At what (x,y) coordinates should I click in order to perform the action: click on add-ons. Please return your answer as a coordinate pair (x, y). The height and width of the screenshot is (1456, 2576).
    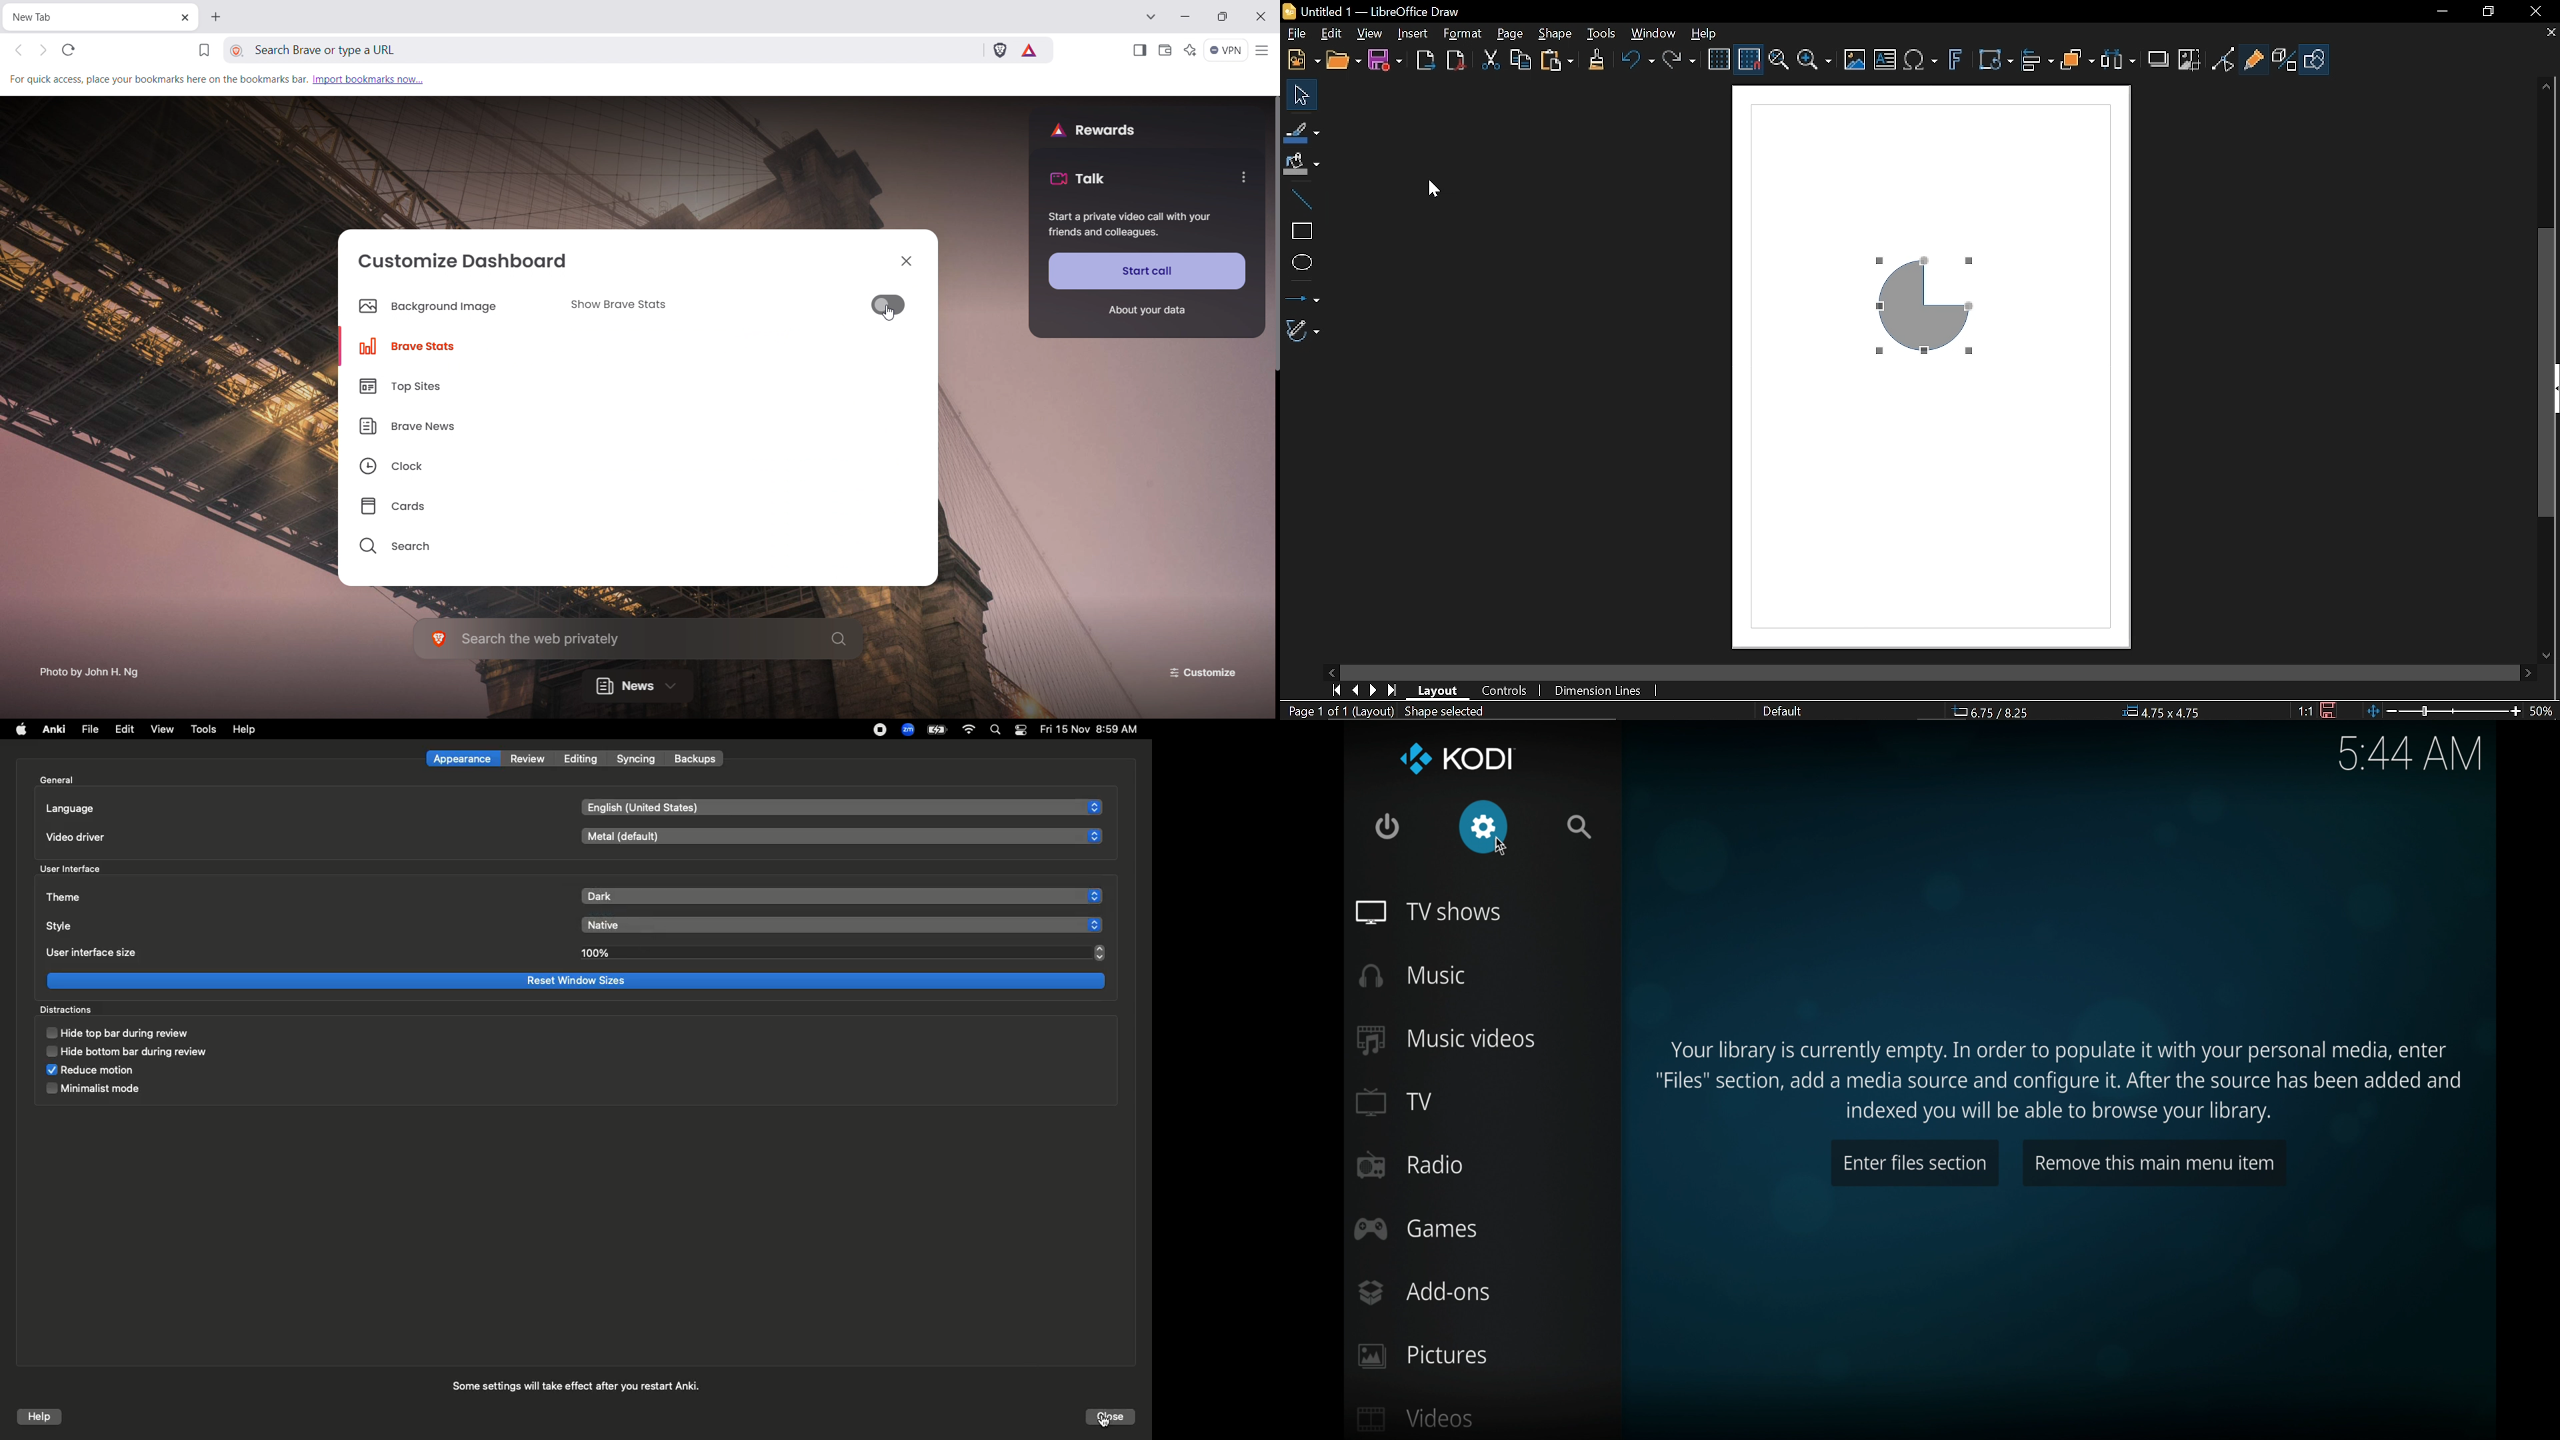
    Looking at the image, I should click on (1423, 1292).